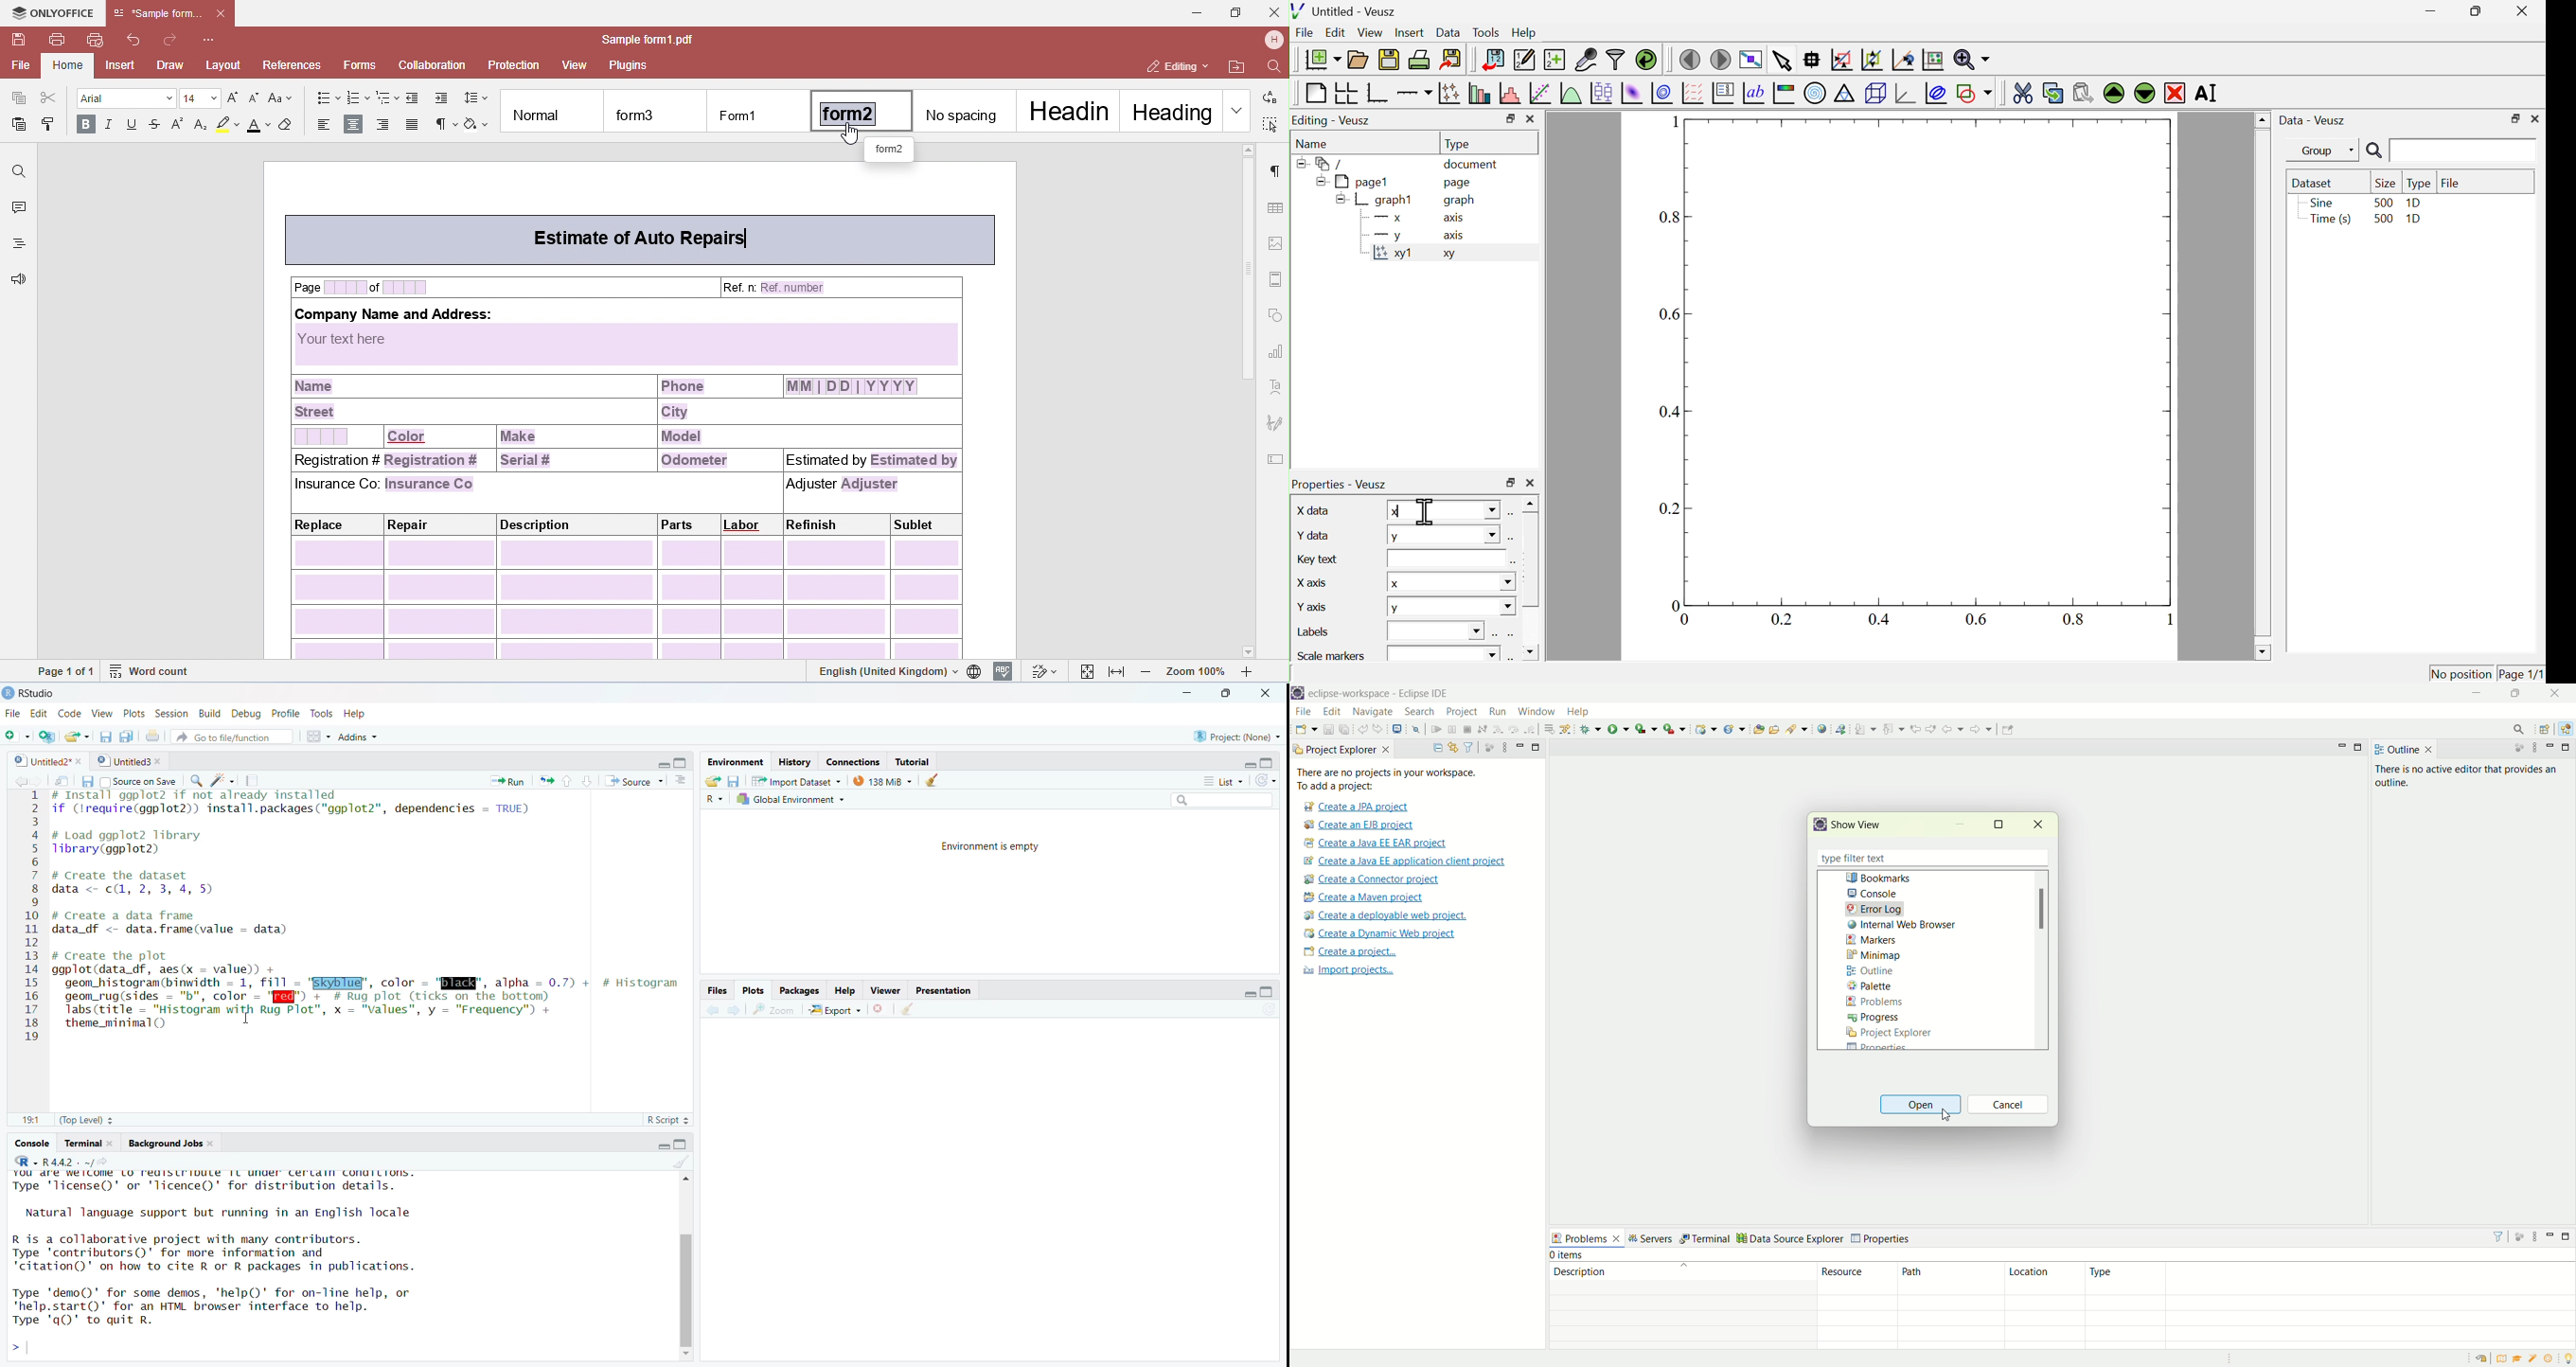 This screenshot has width=2576, height=1372. Describe the element at coordinates (23, 1118) in the screenshot. I see `11:11` at that location.